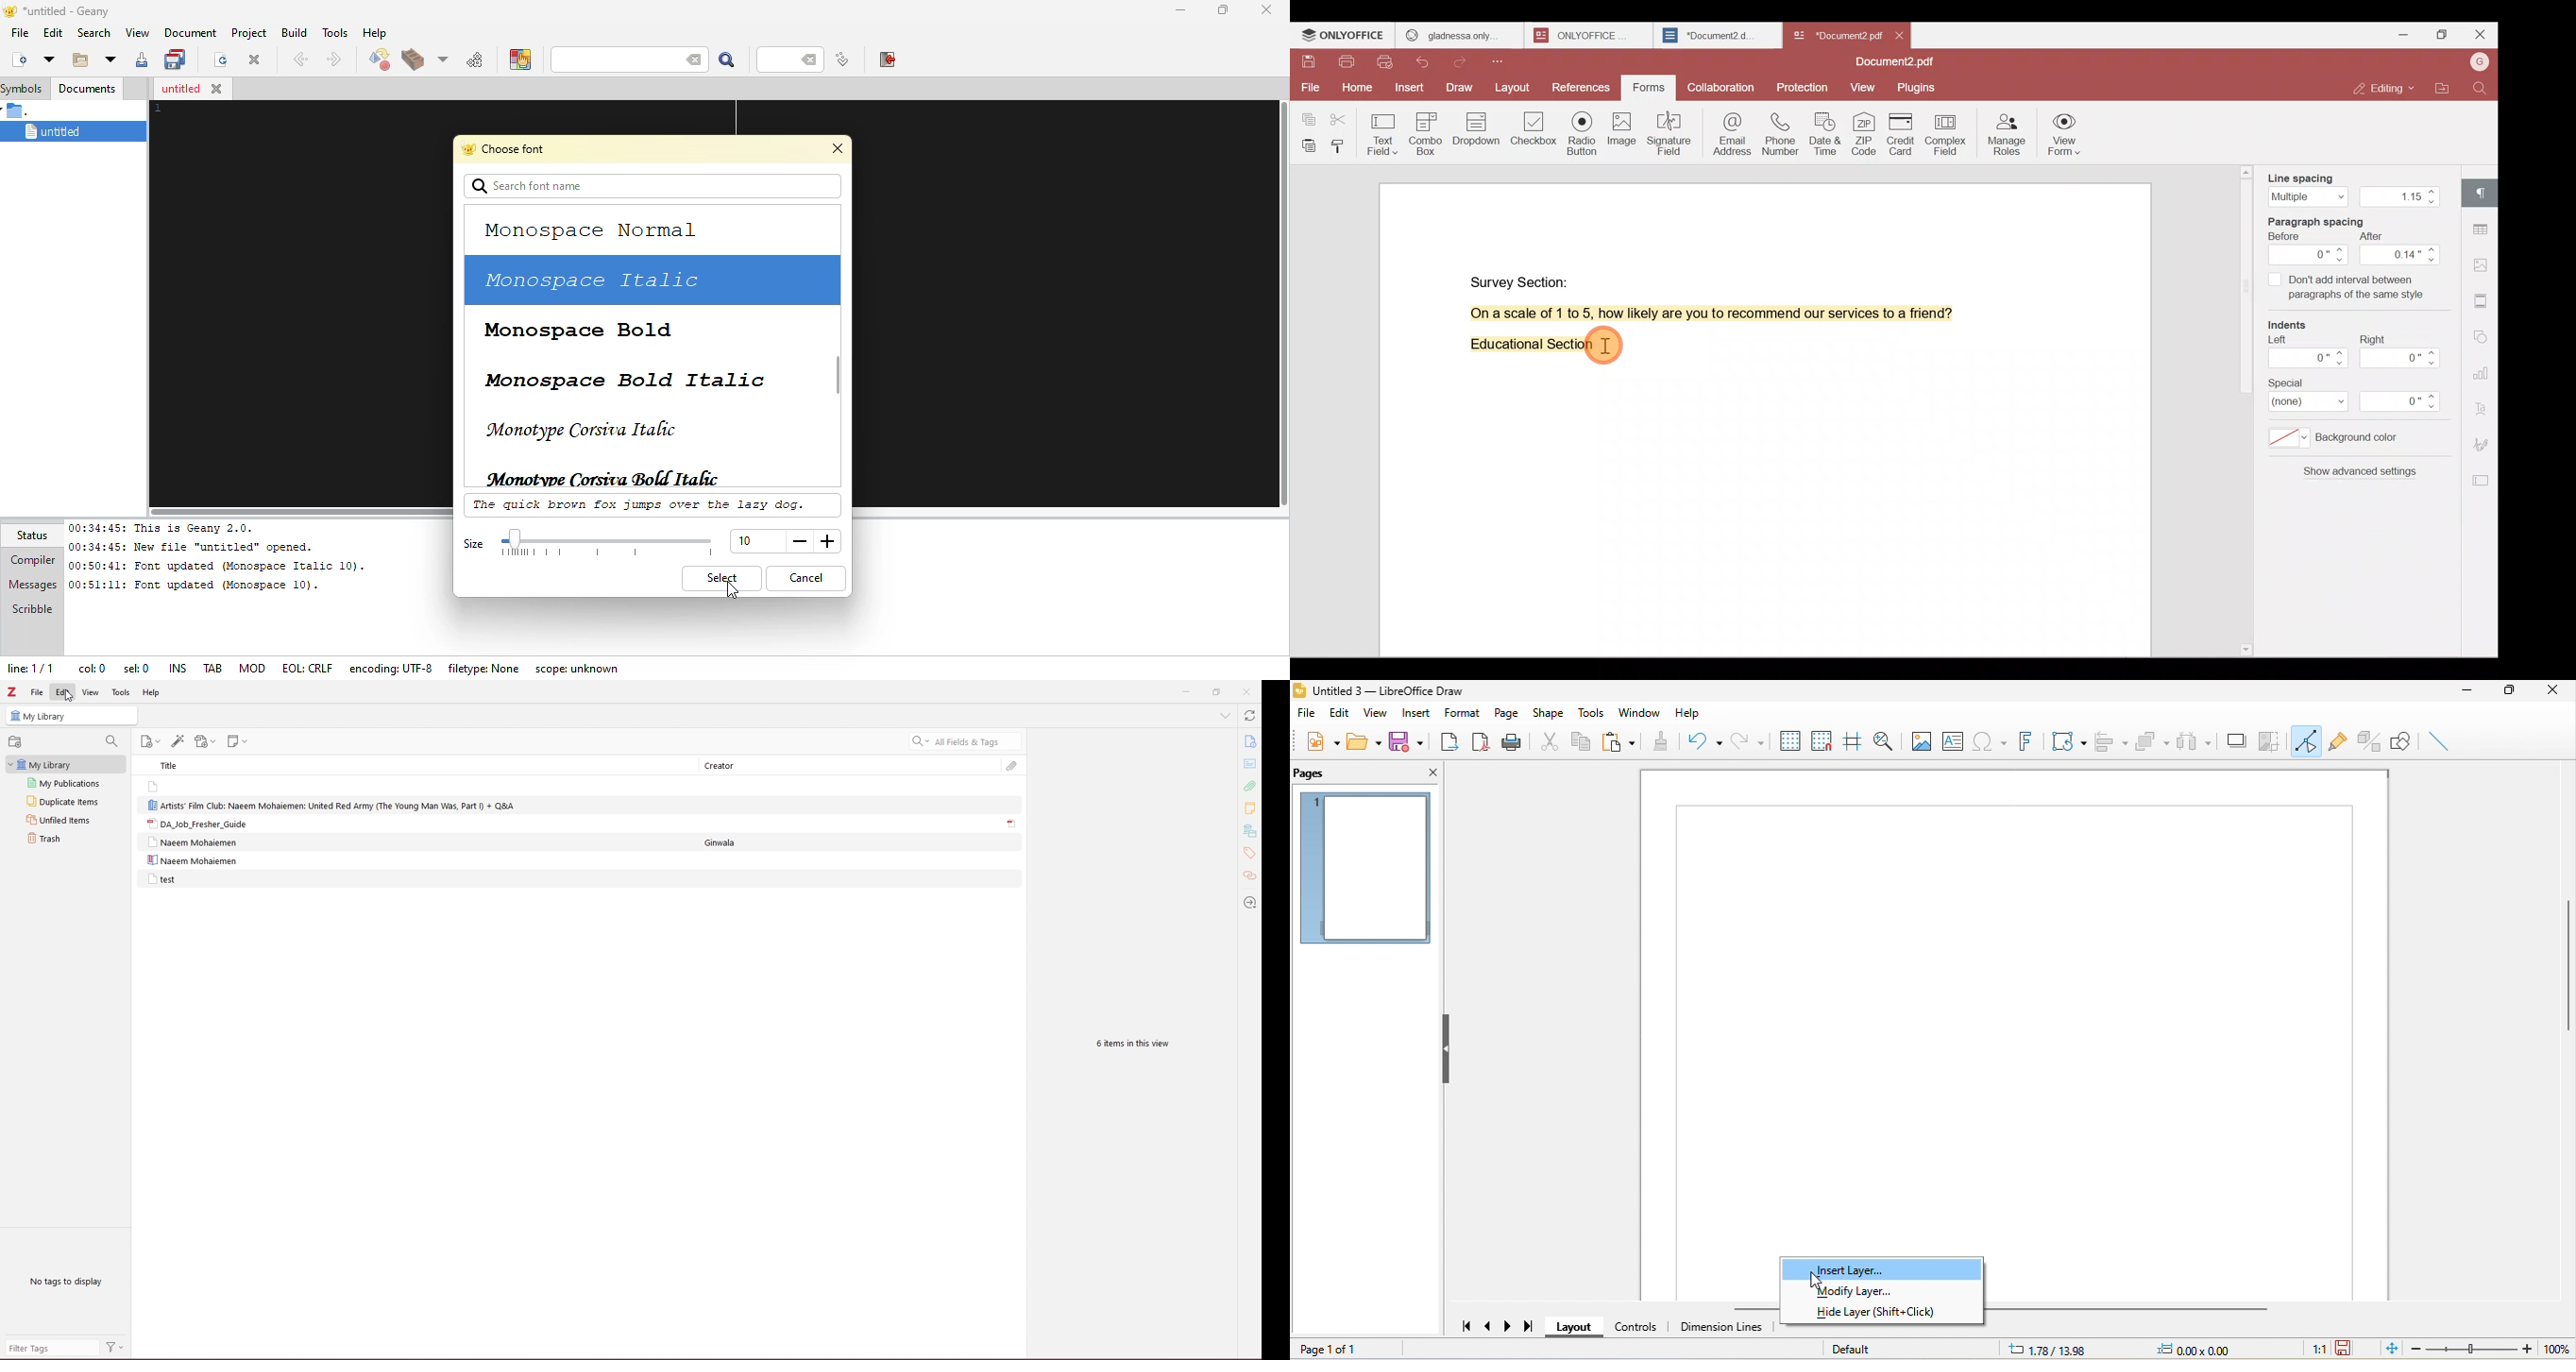  Describe the element at coordinates (1527, 347) in the screenshot. I see `Educational Section` at that location.